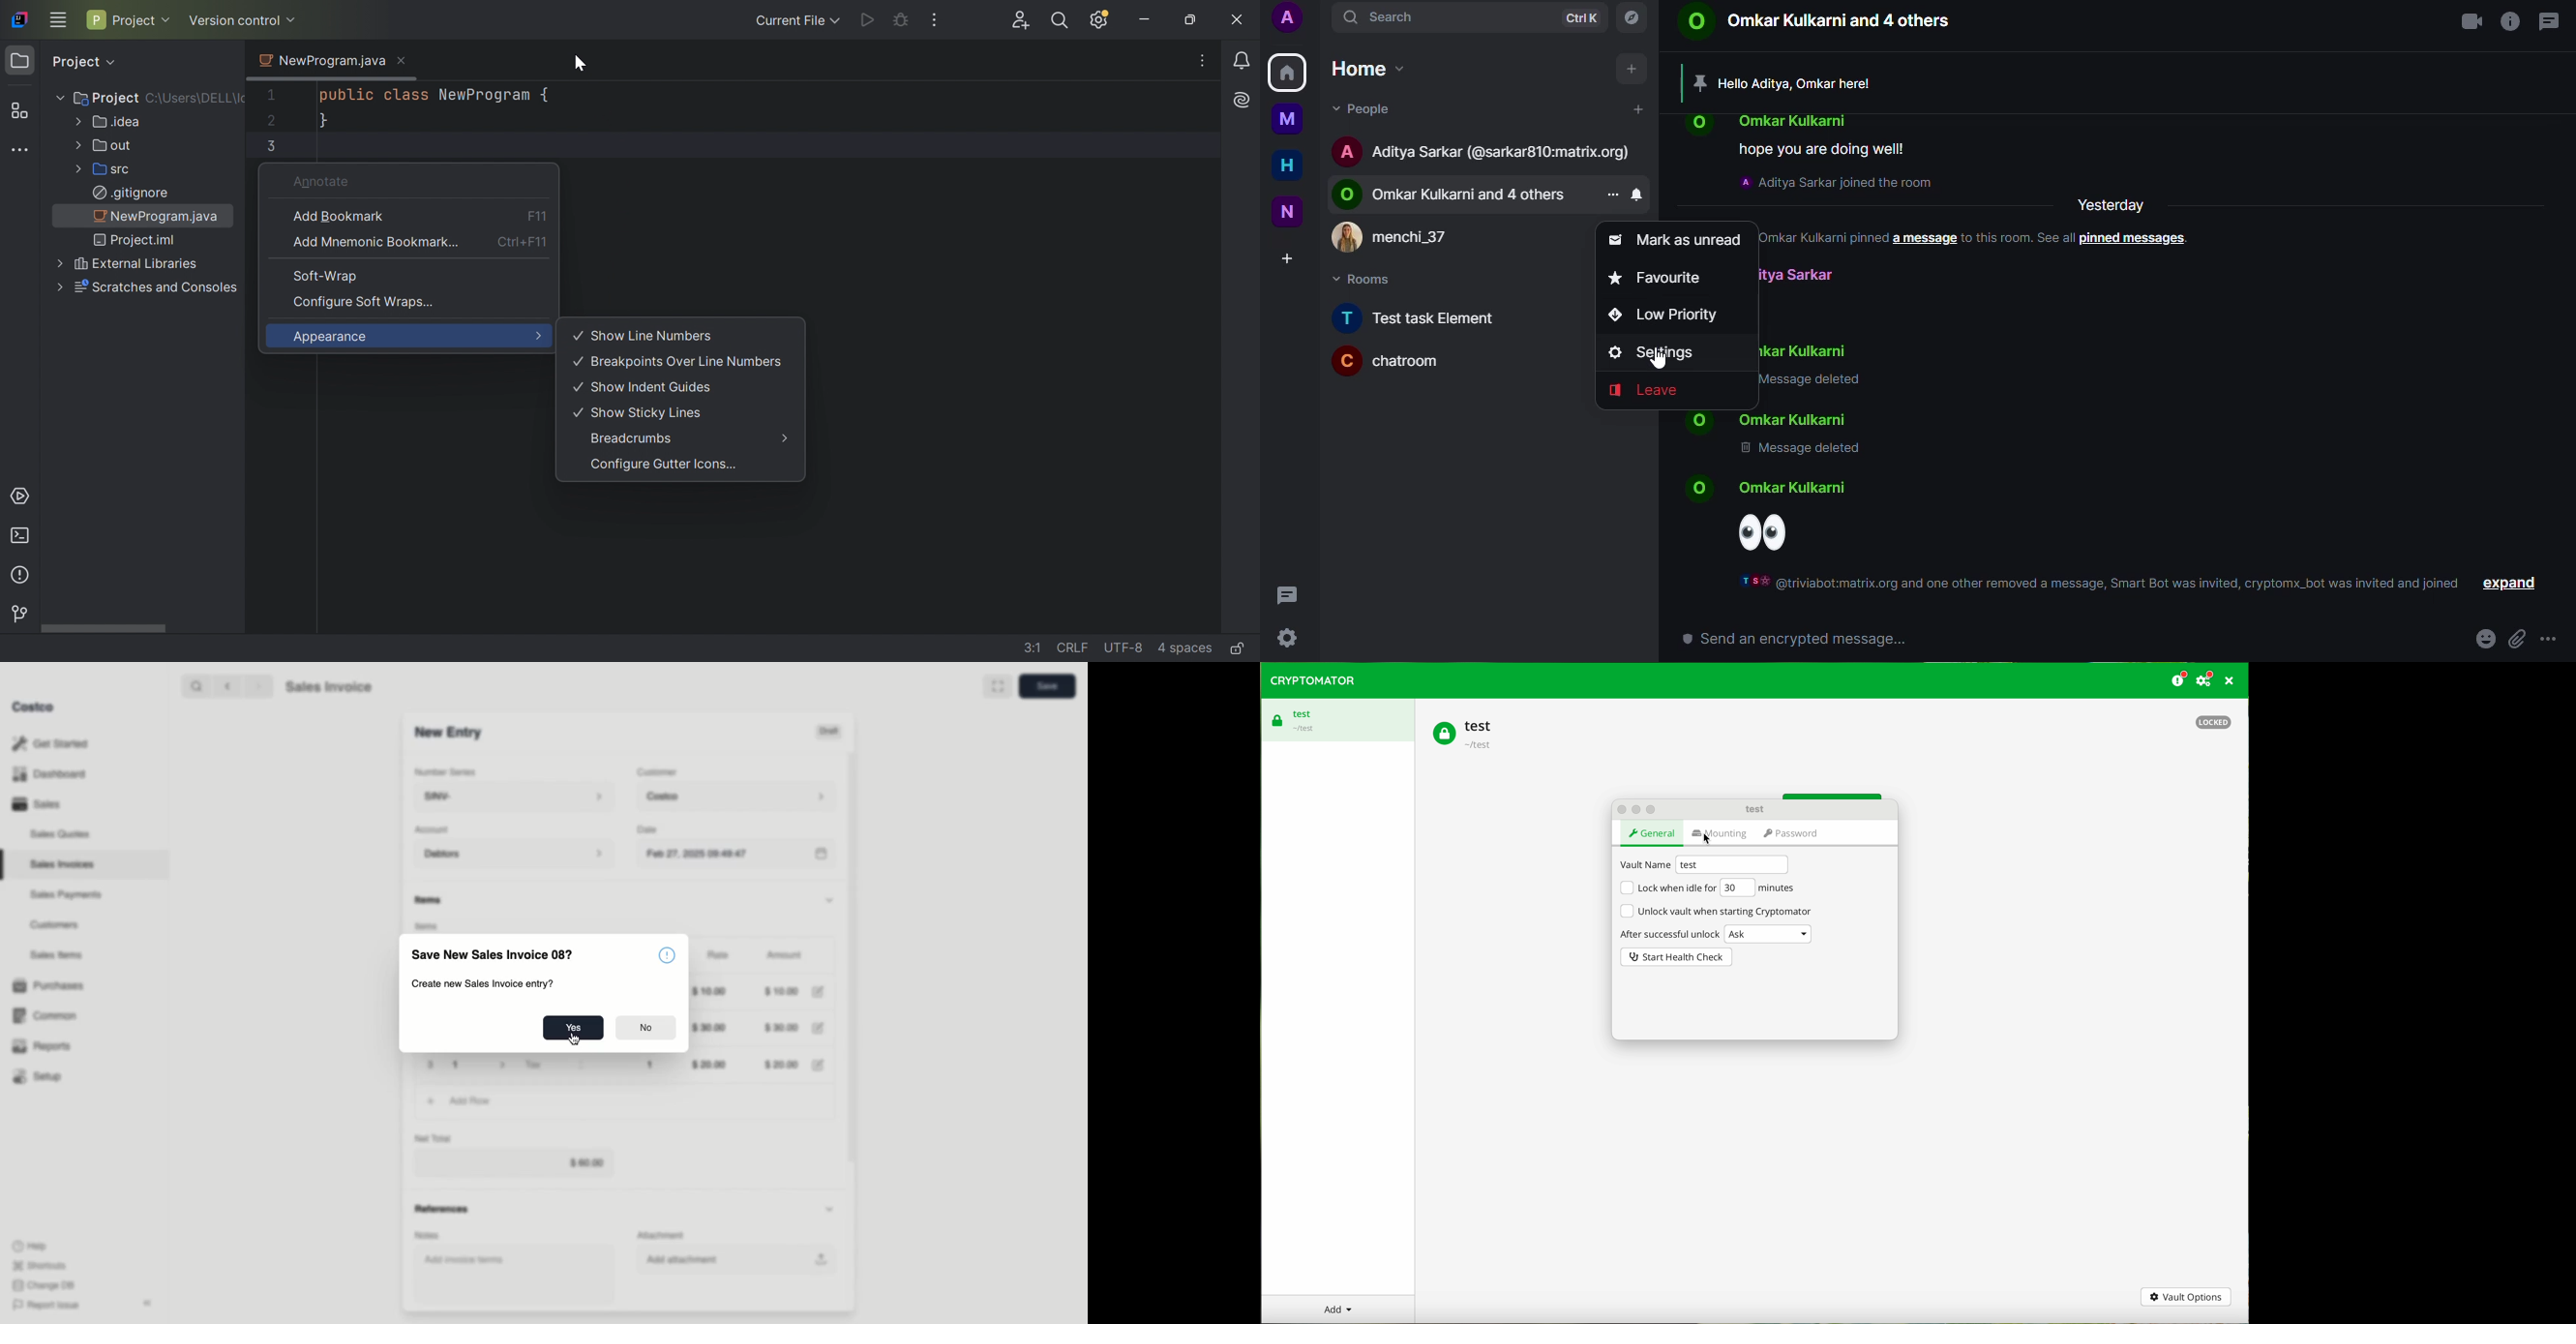  Describe the element at coordinates (1291, 597) in the screenshot. I see `threads` at that location.